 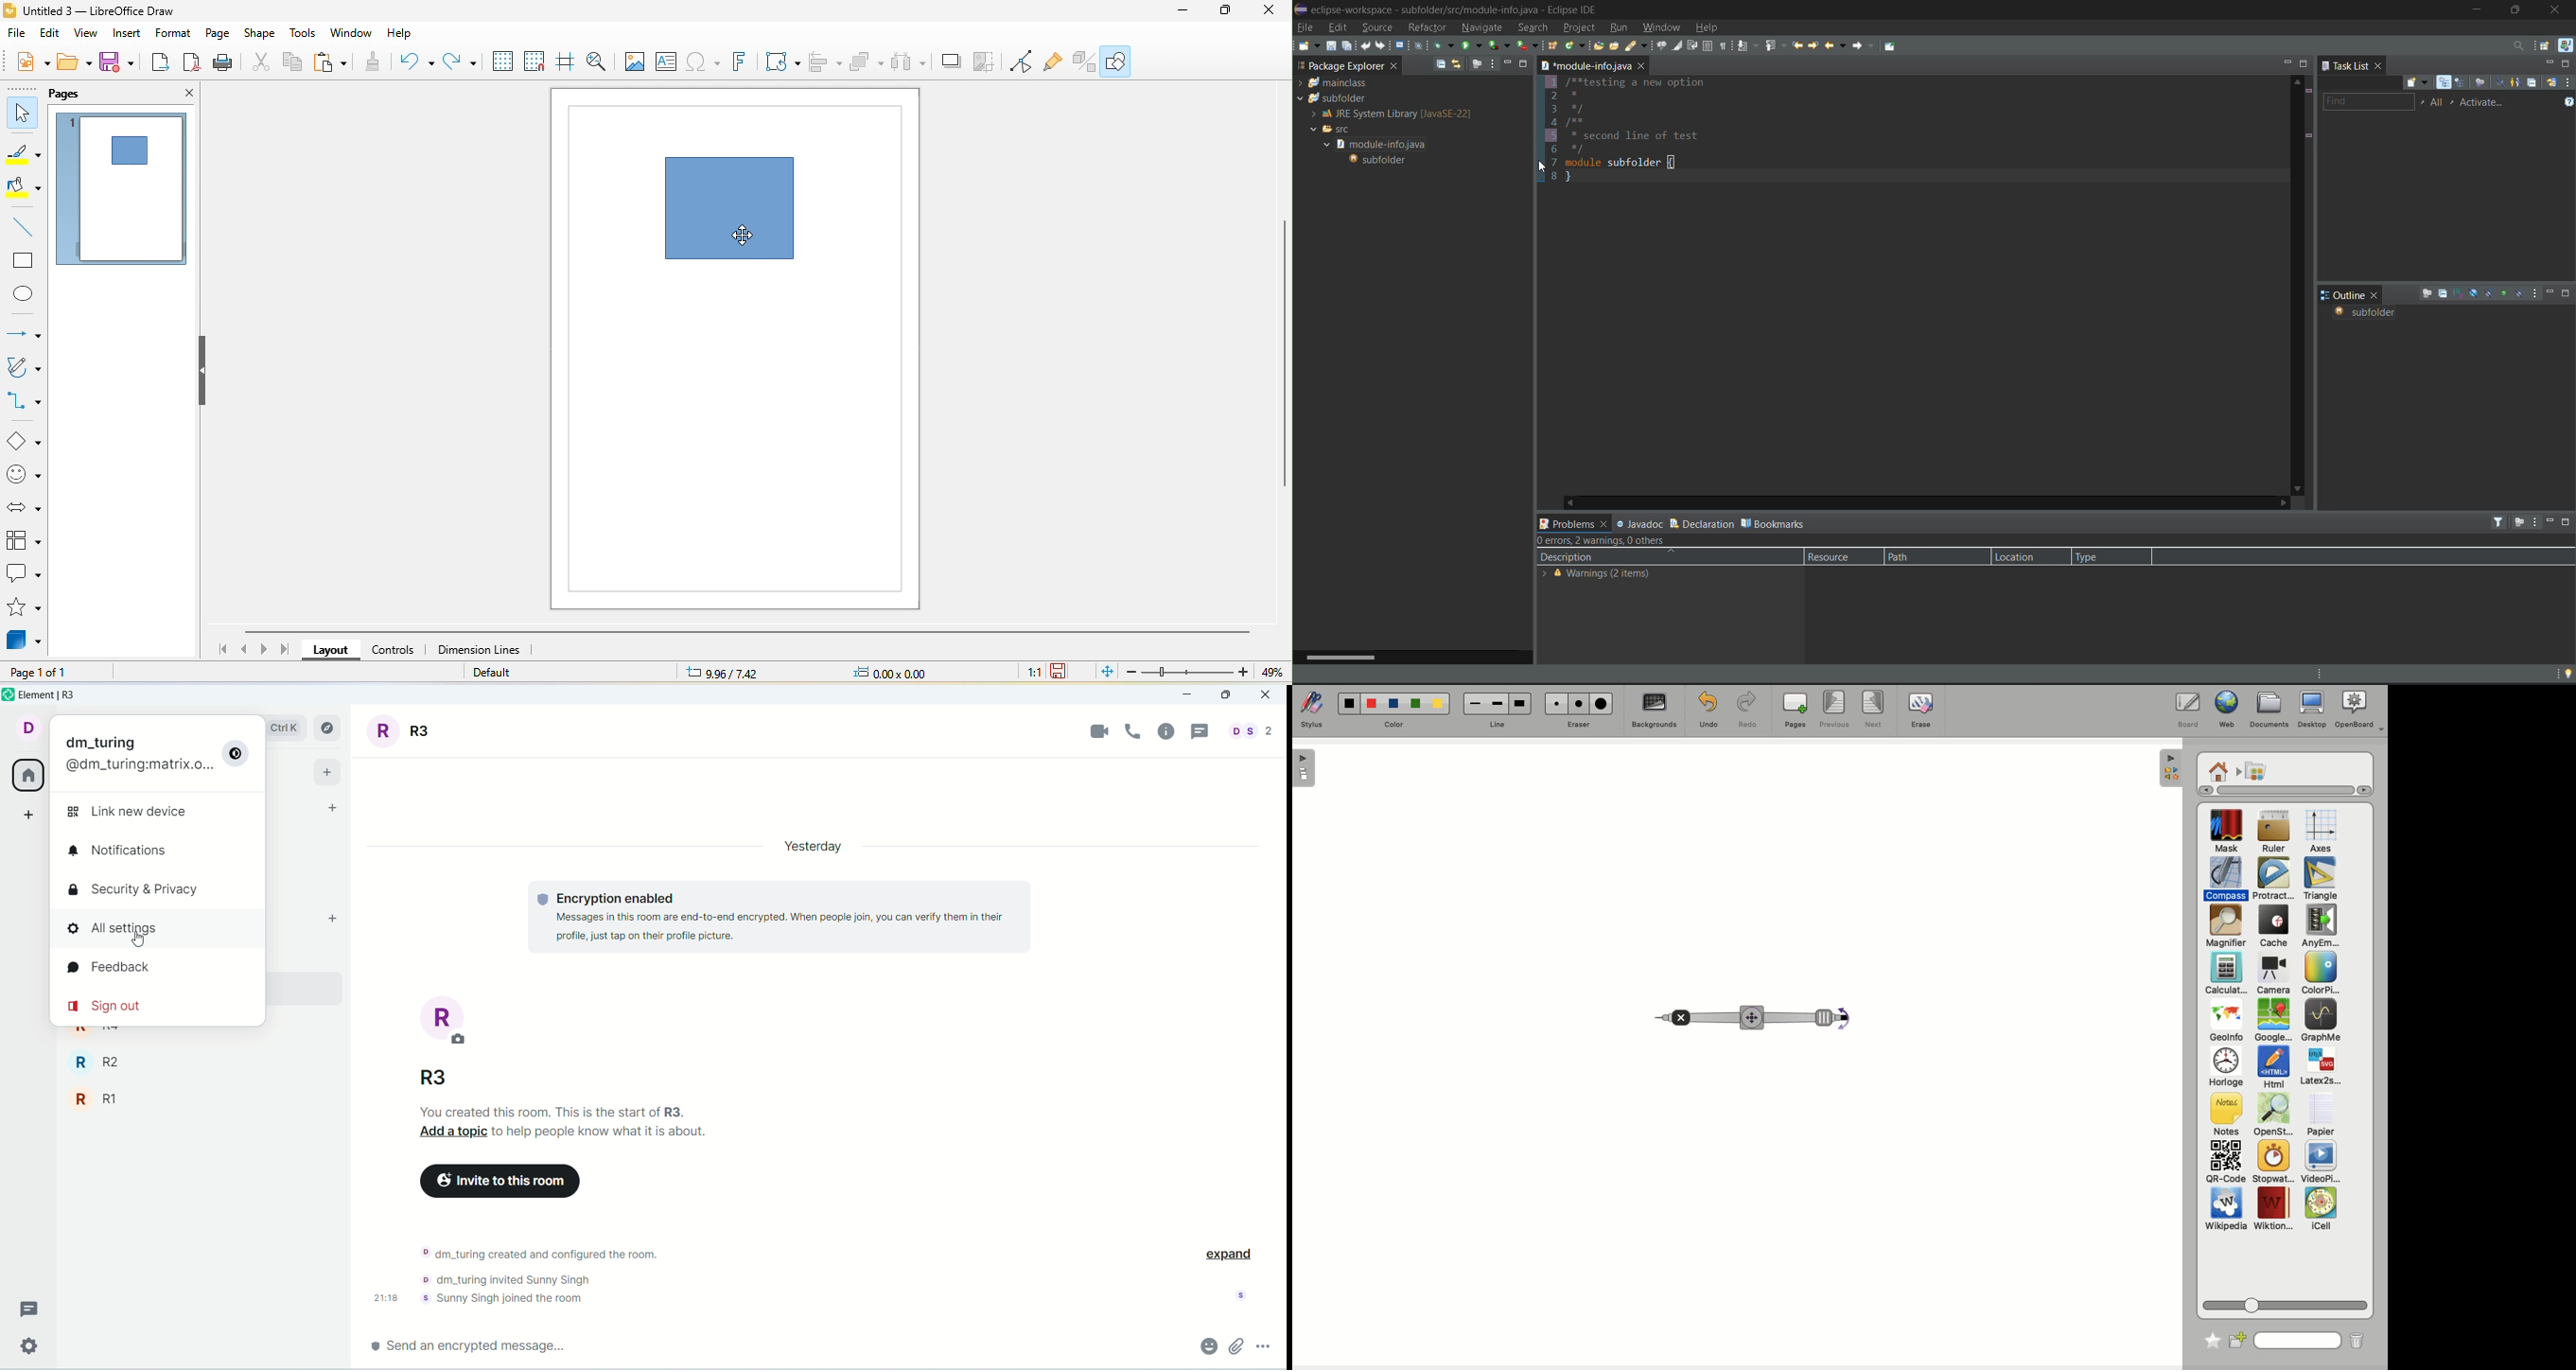 I want to click on R1, so click(x=180, y=1101).